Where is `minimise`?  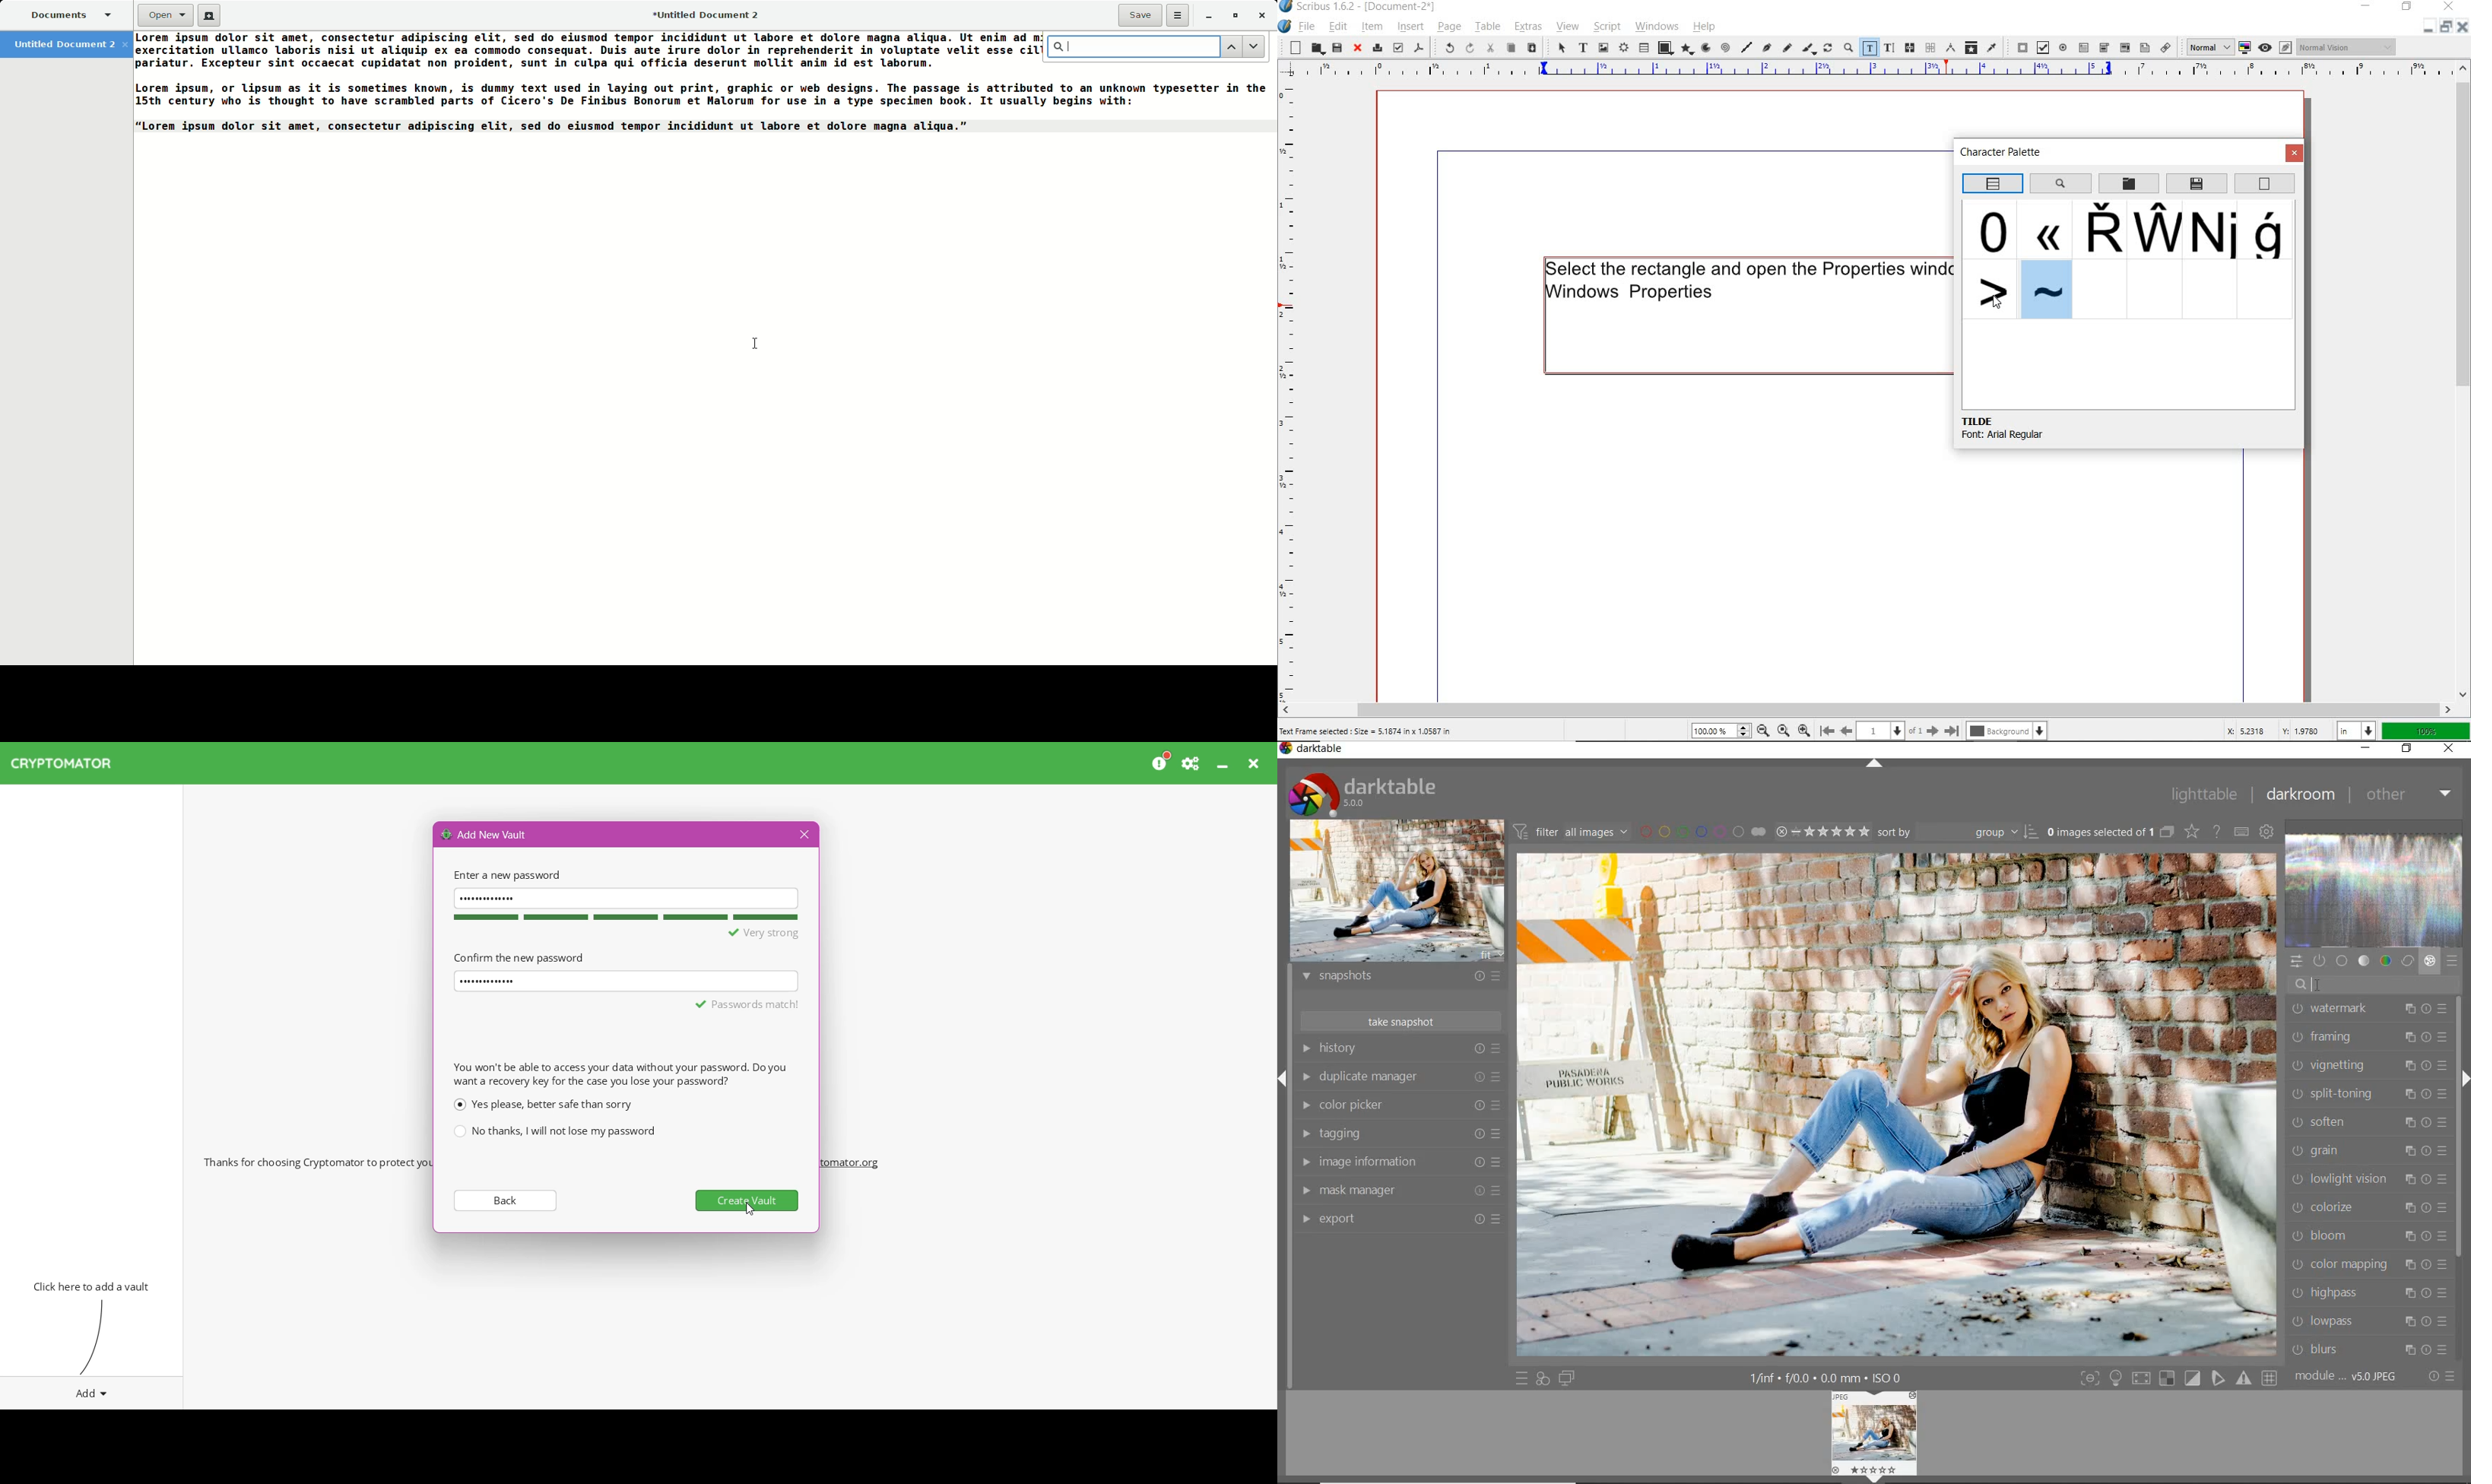 minimise is located at coordinates (2426, 29).